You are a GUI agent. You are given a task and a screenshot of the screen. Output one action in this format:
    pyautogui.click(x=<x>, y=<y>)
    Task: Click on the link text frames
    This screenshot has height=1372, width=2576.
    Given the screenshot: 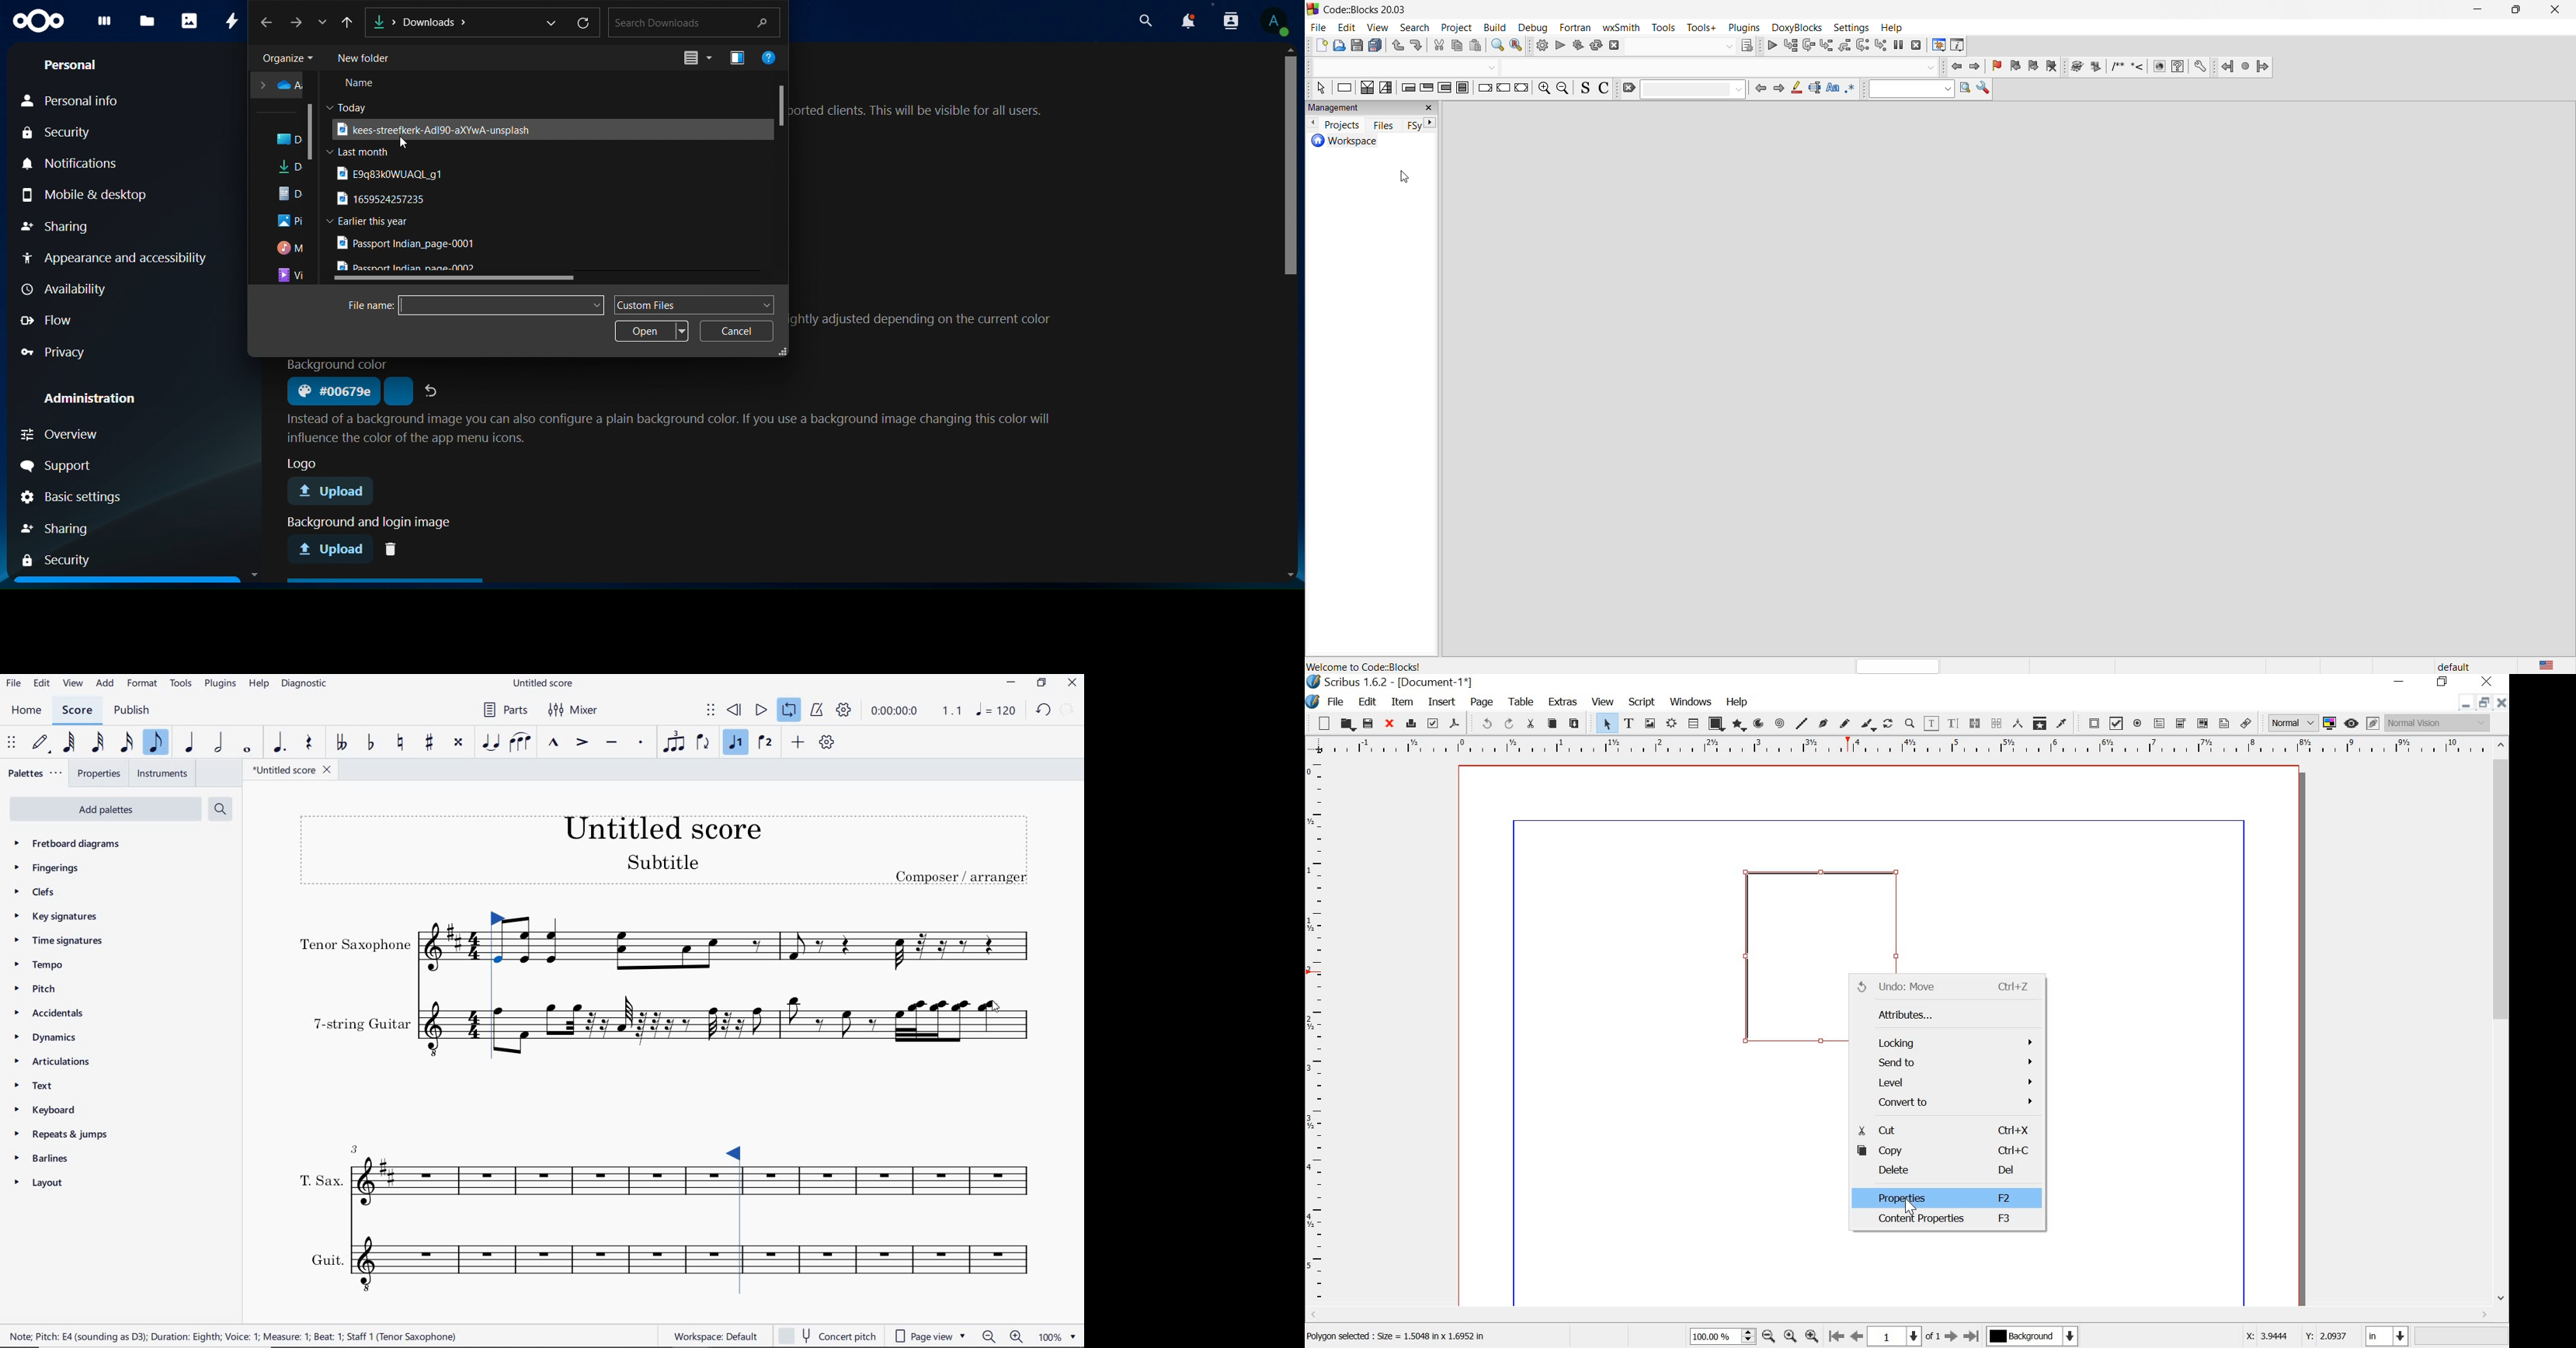 What is the action you would take?
    pyautogui.click(x=1975, y=724)
    